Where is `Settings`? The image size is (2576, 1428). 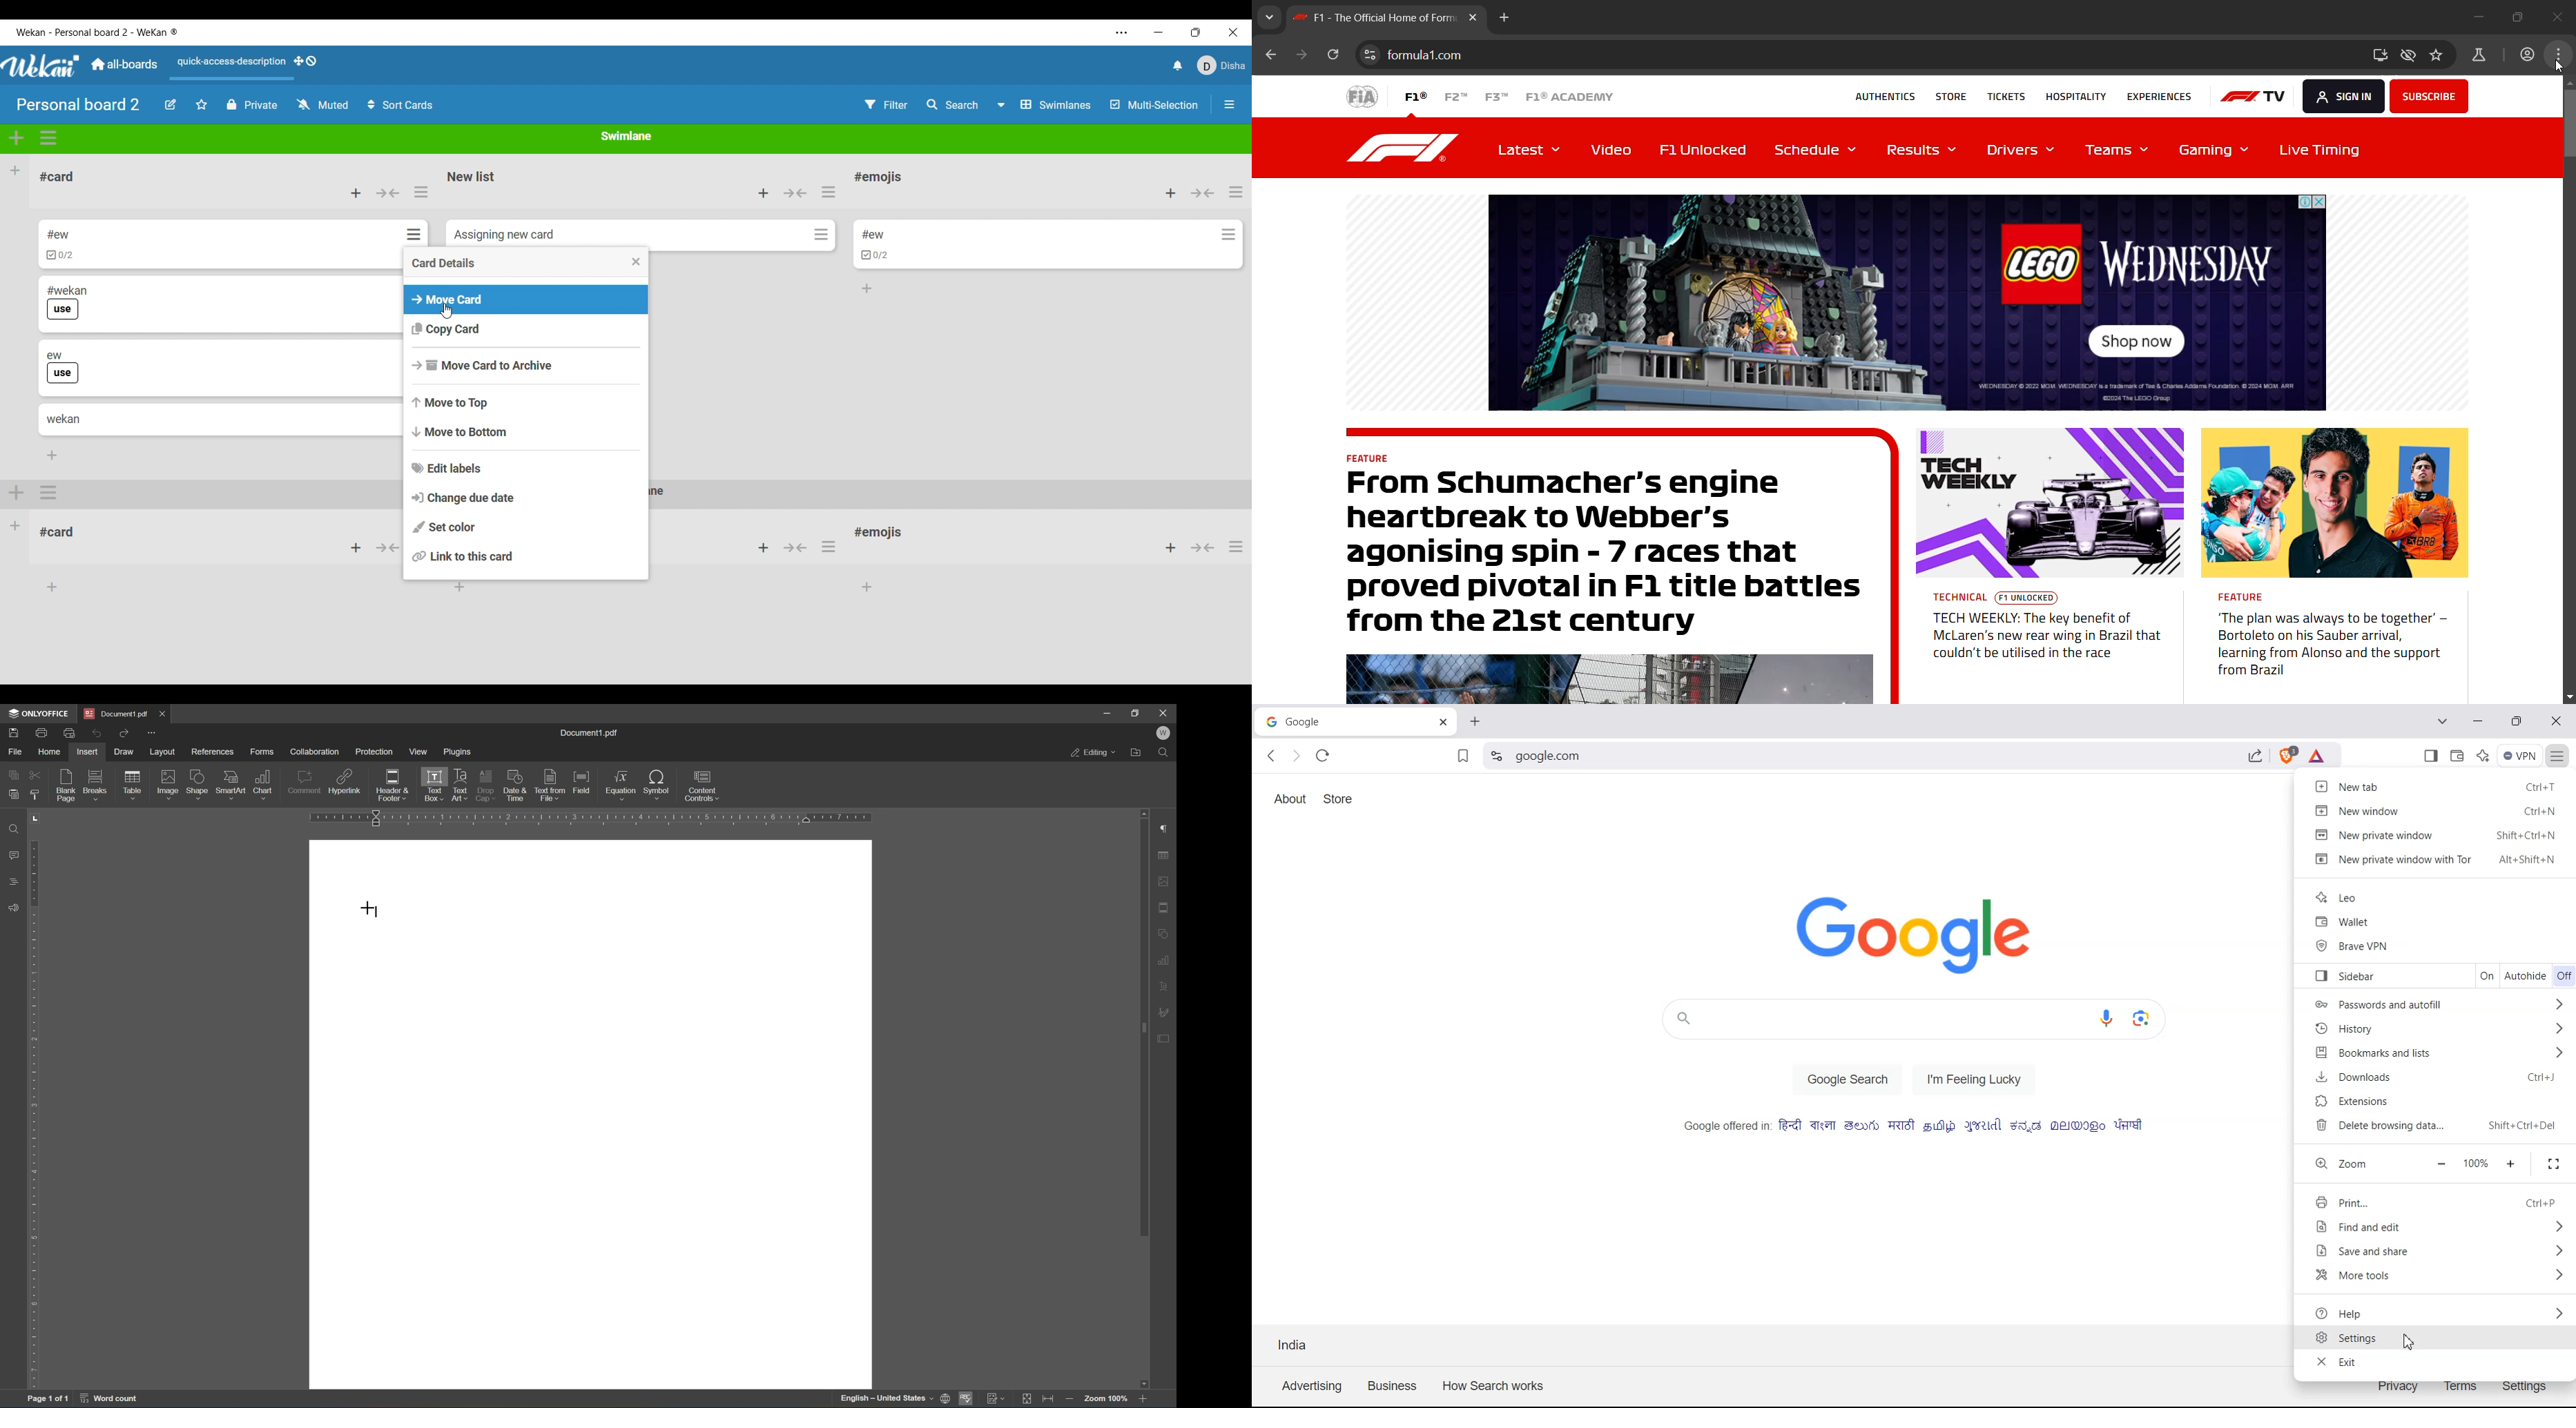 Settings is located at coordinates (2525, 1385).